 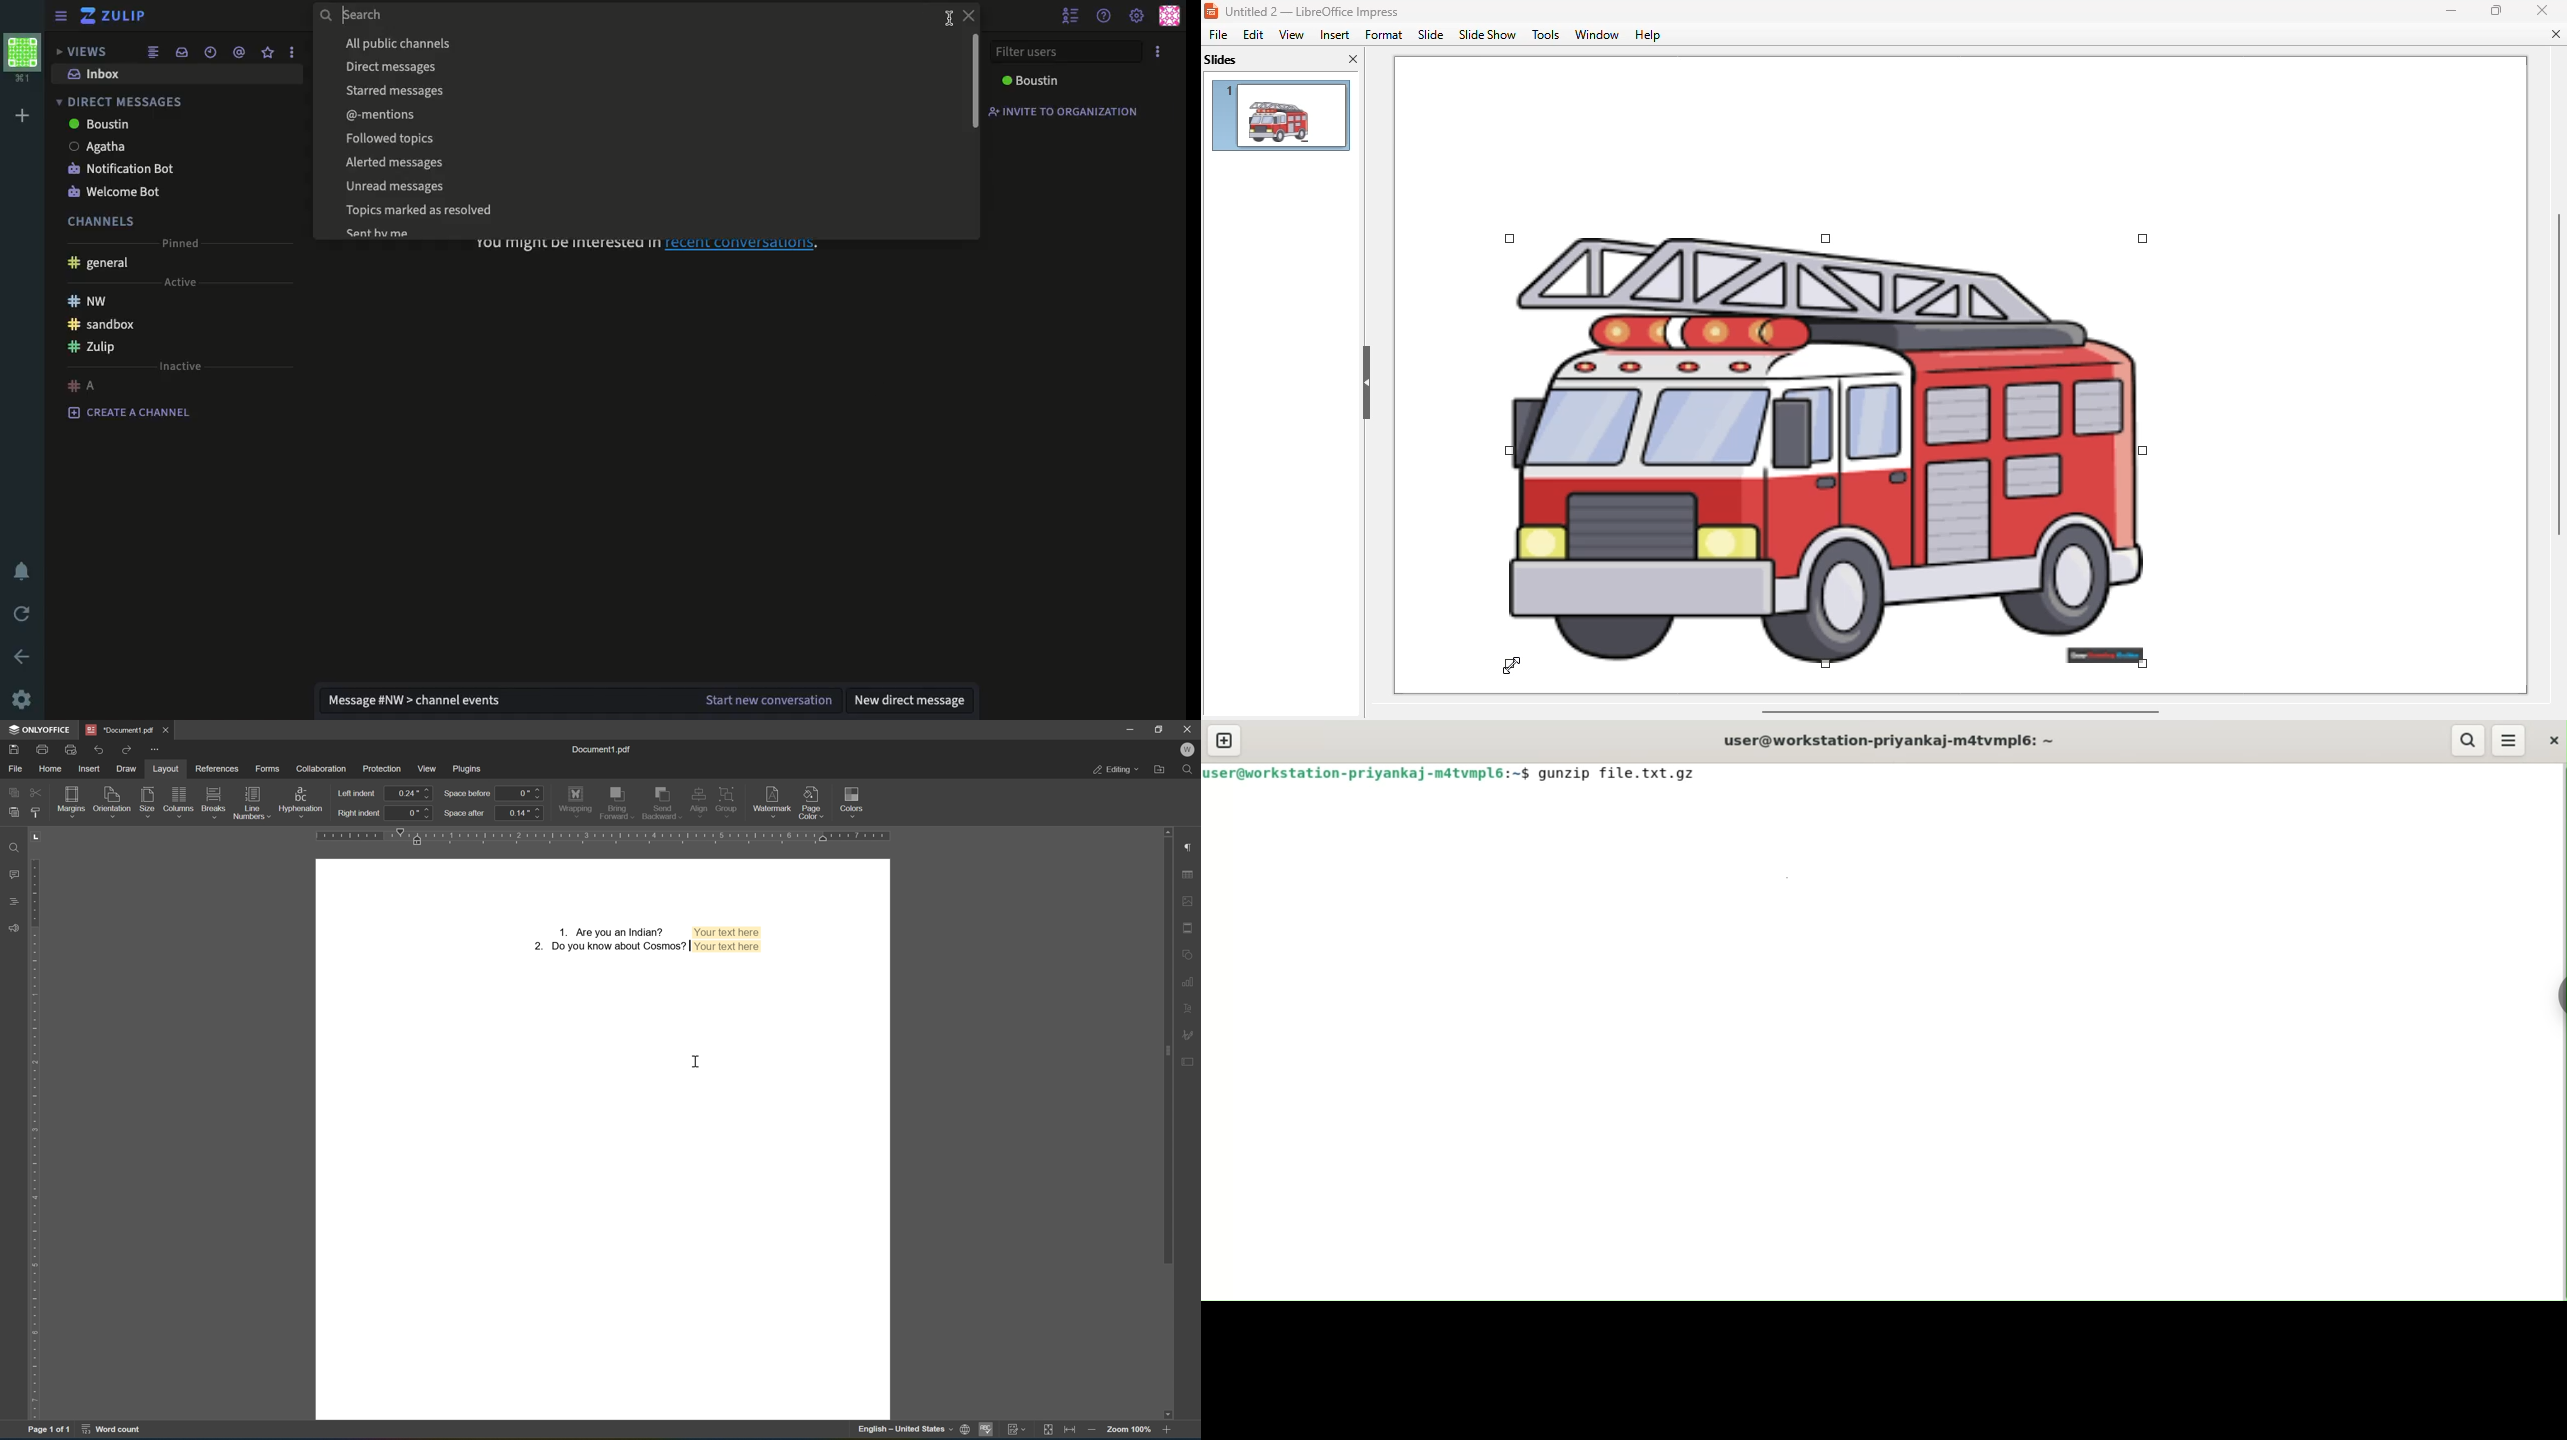 I want to click on @-mentions, so click(x=383, y=116).